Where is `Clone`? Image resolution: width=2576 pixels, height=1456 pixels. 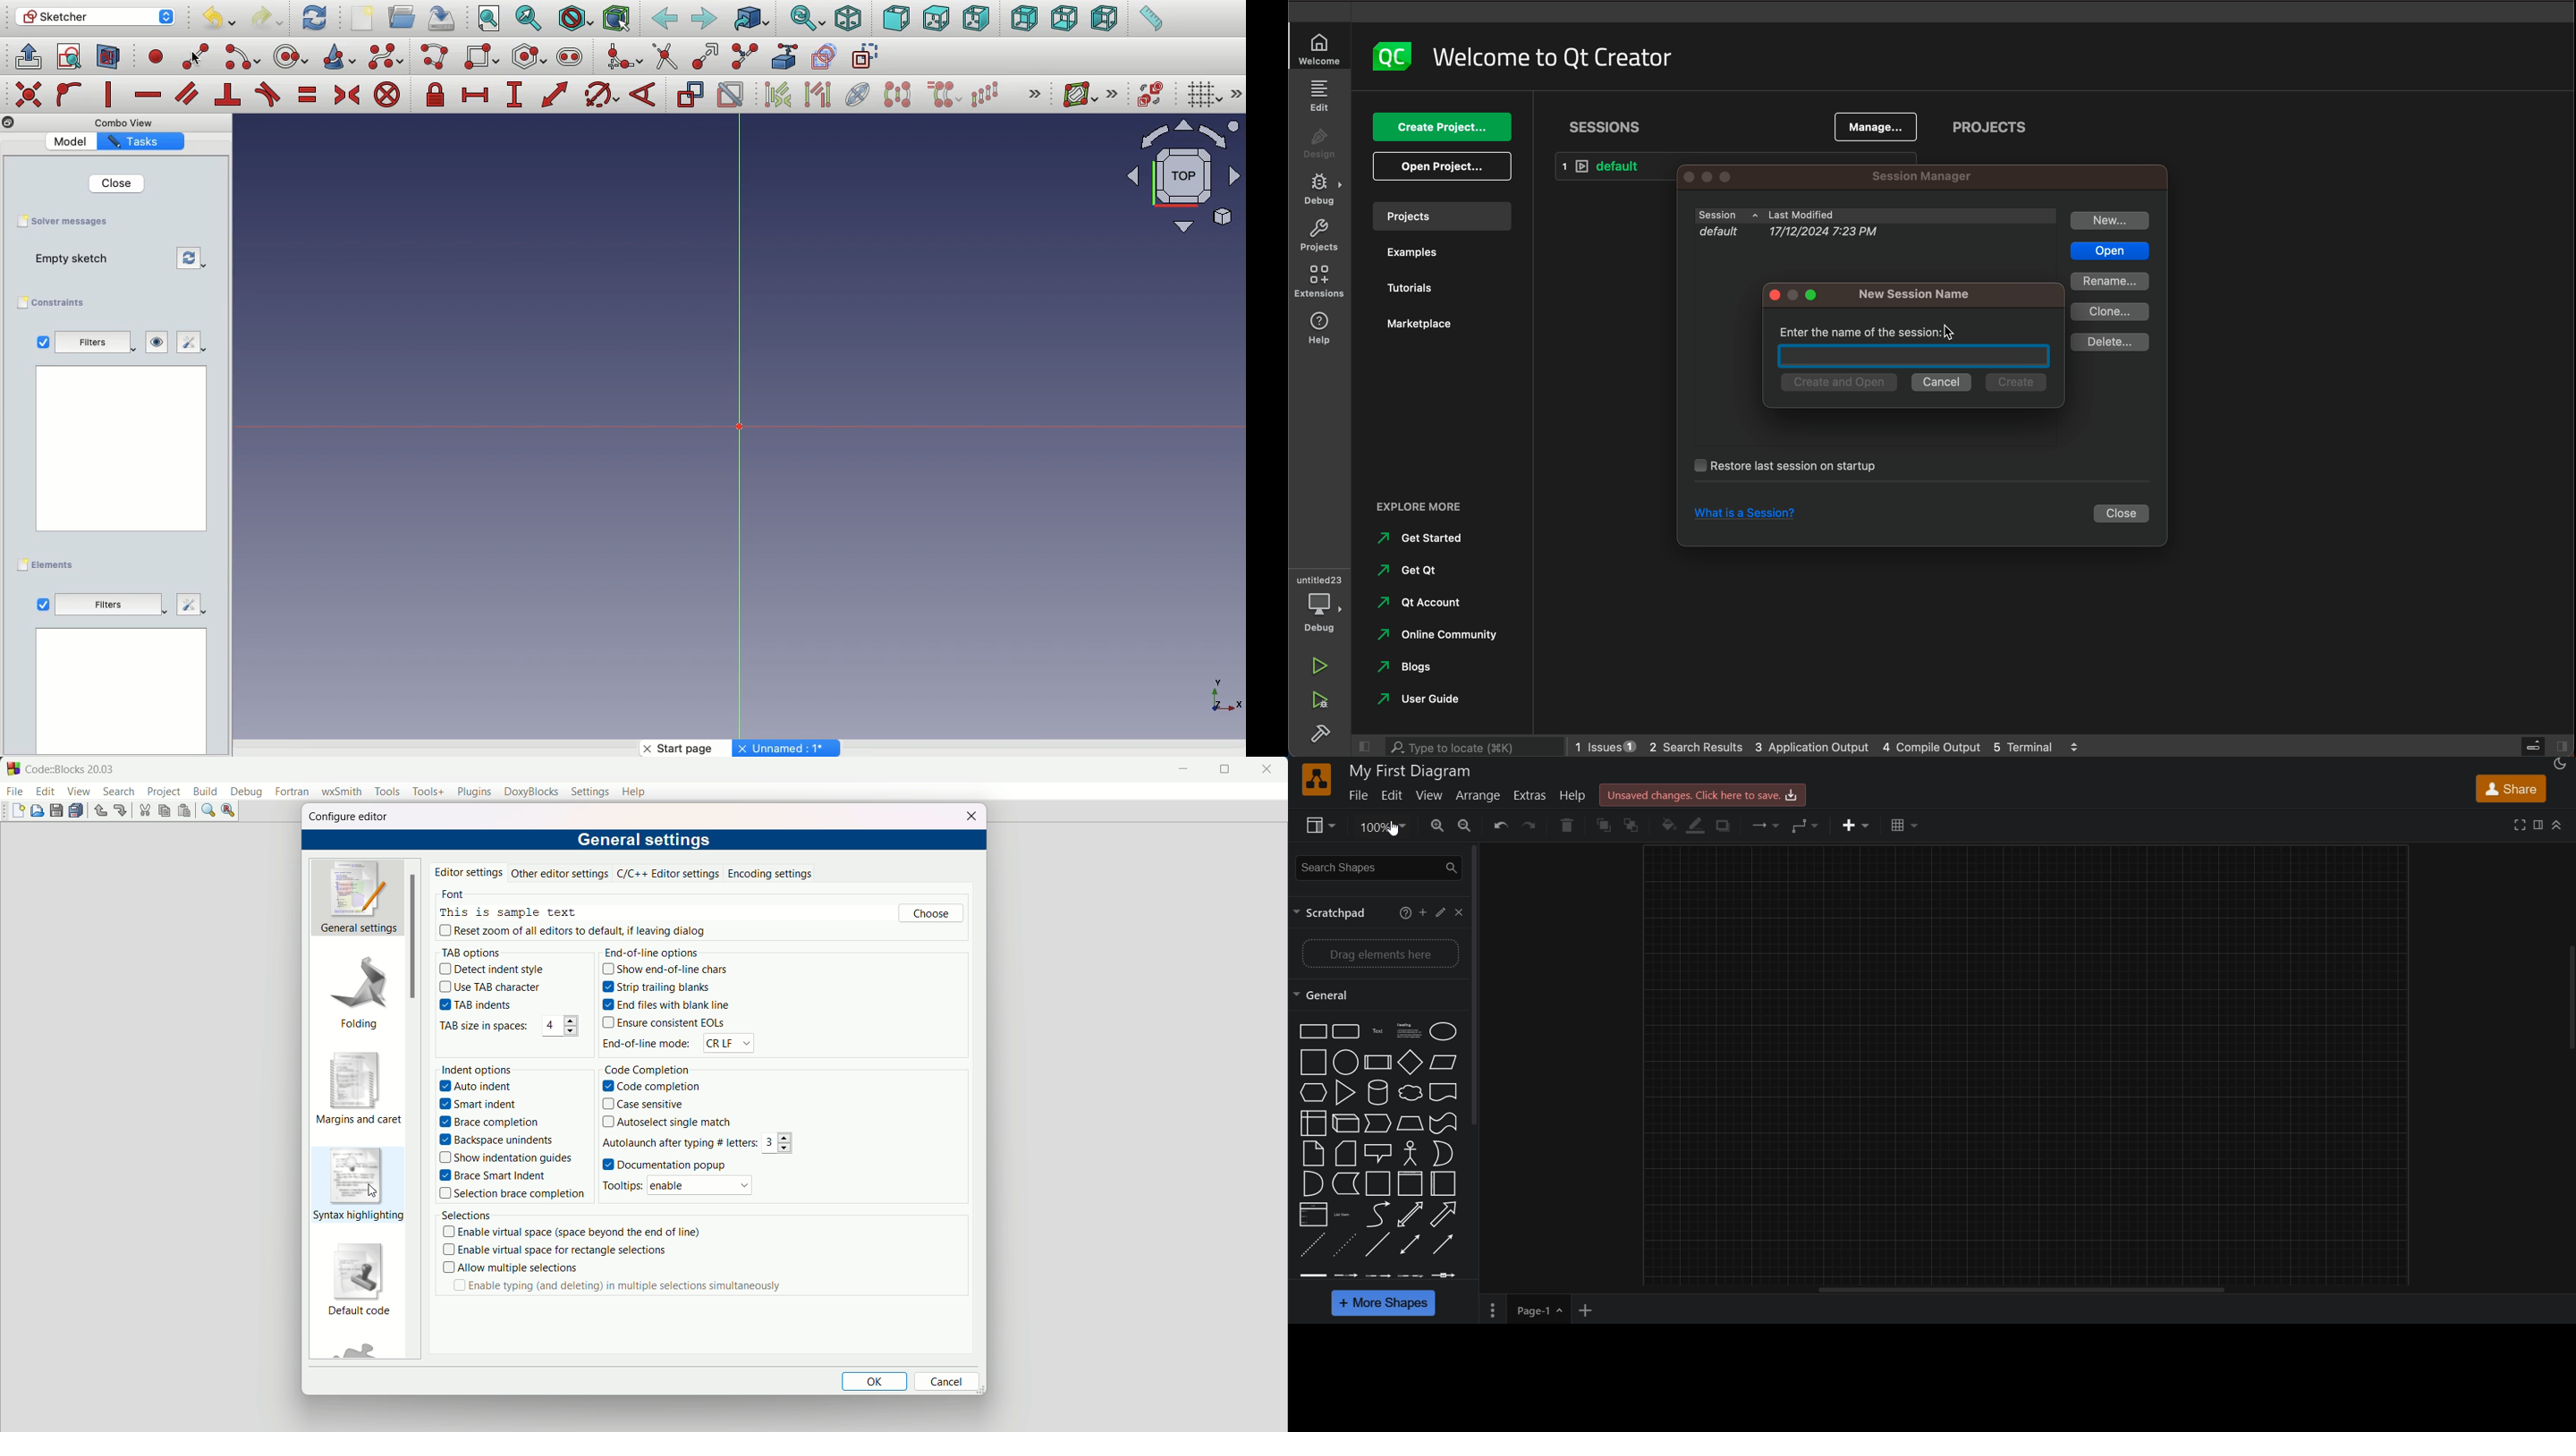
Clone is located at coordinates (946, 96).